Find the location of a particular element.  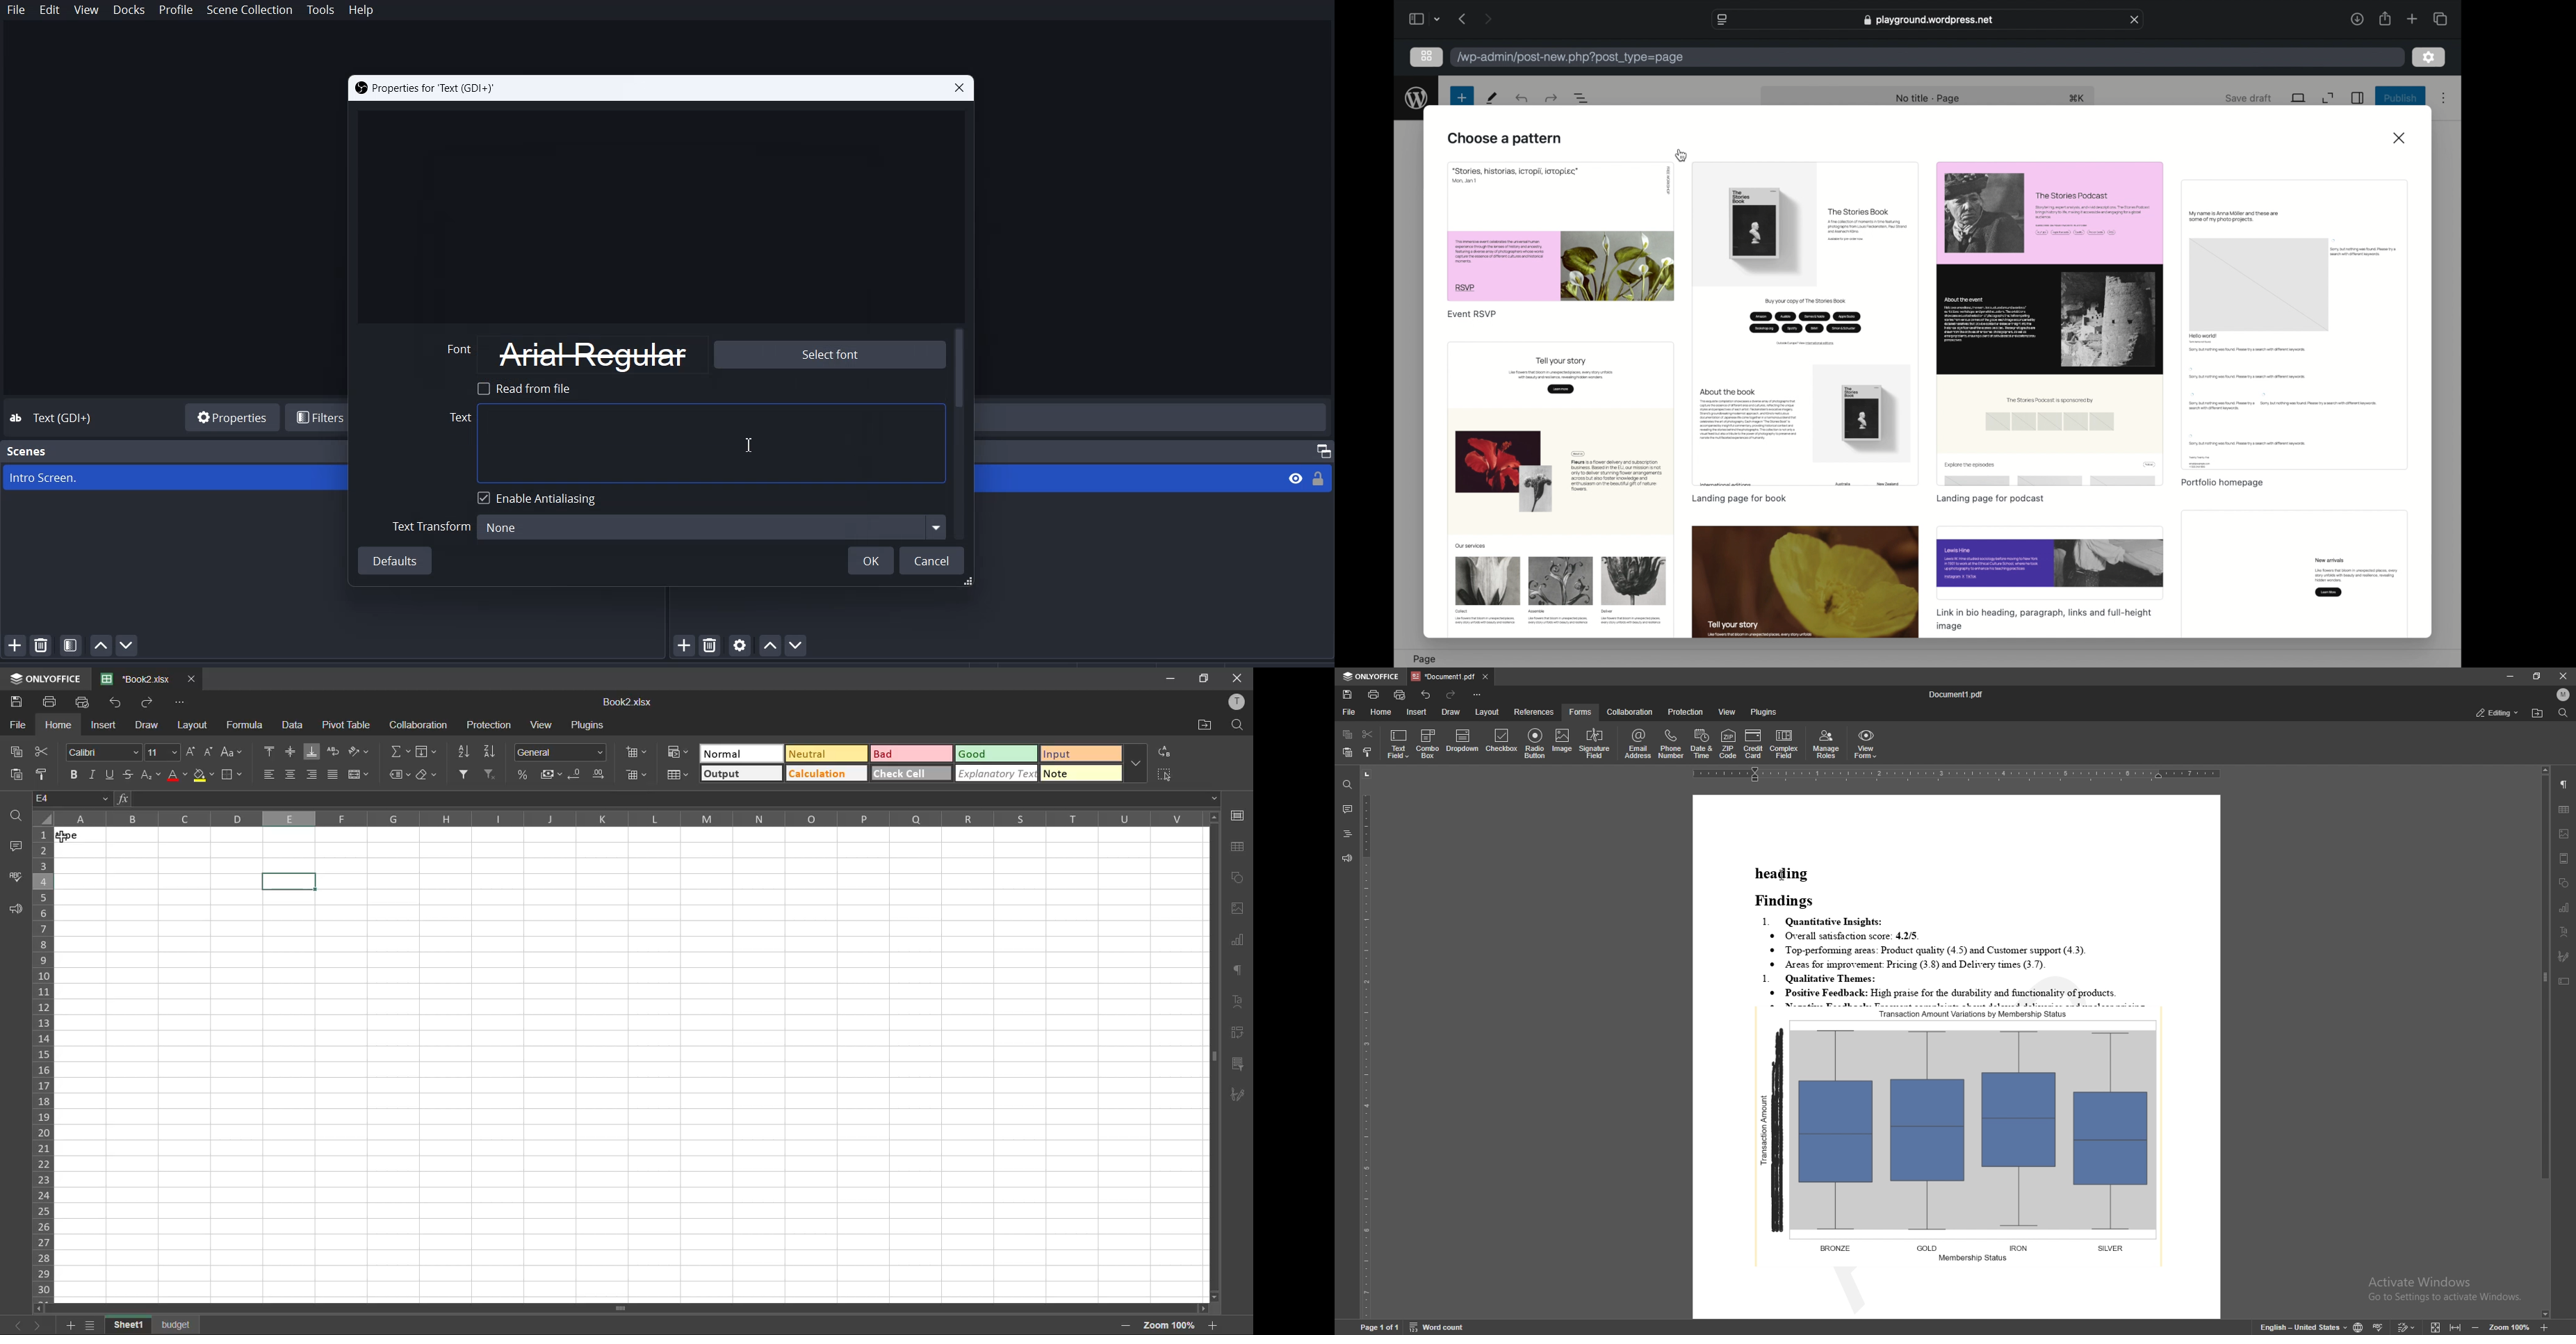

paste is located at coordinates (1348, 752).